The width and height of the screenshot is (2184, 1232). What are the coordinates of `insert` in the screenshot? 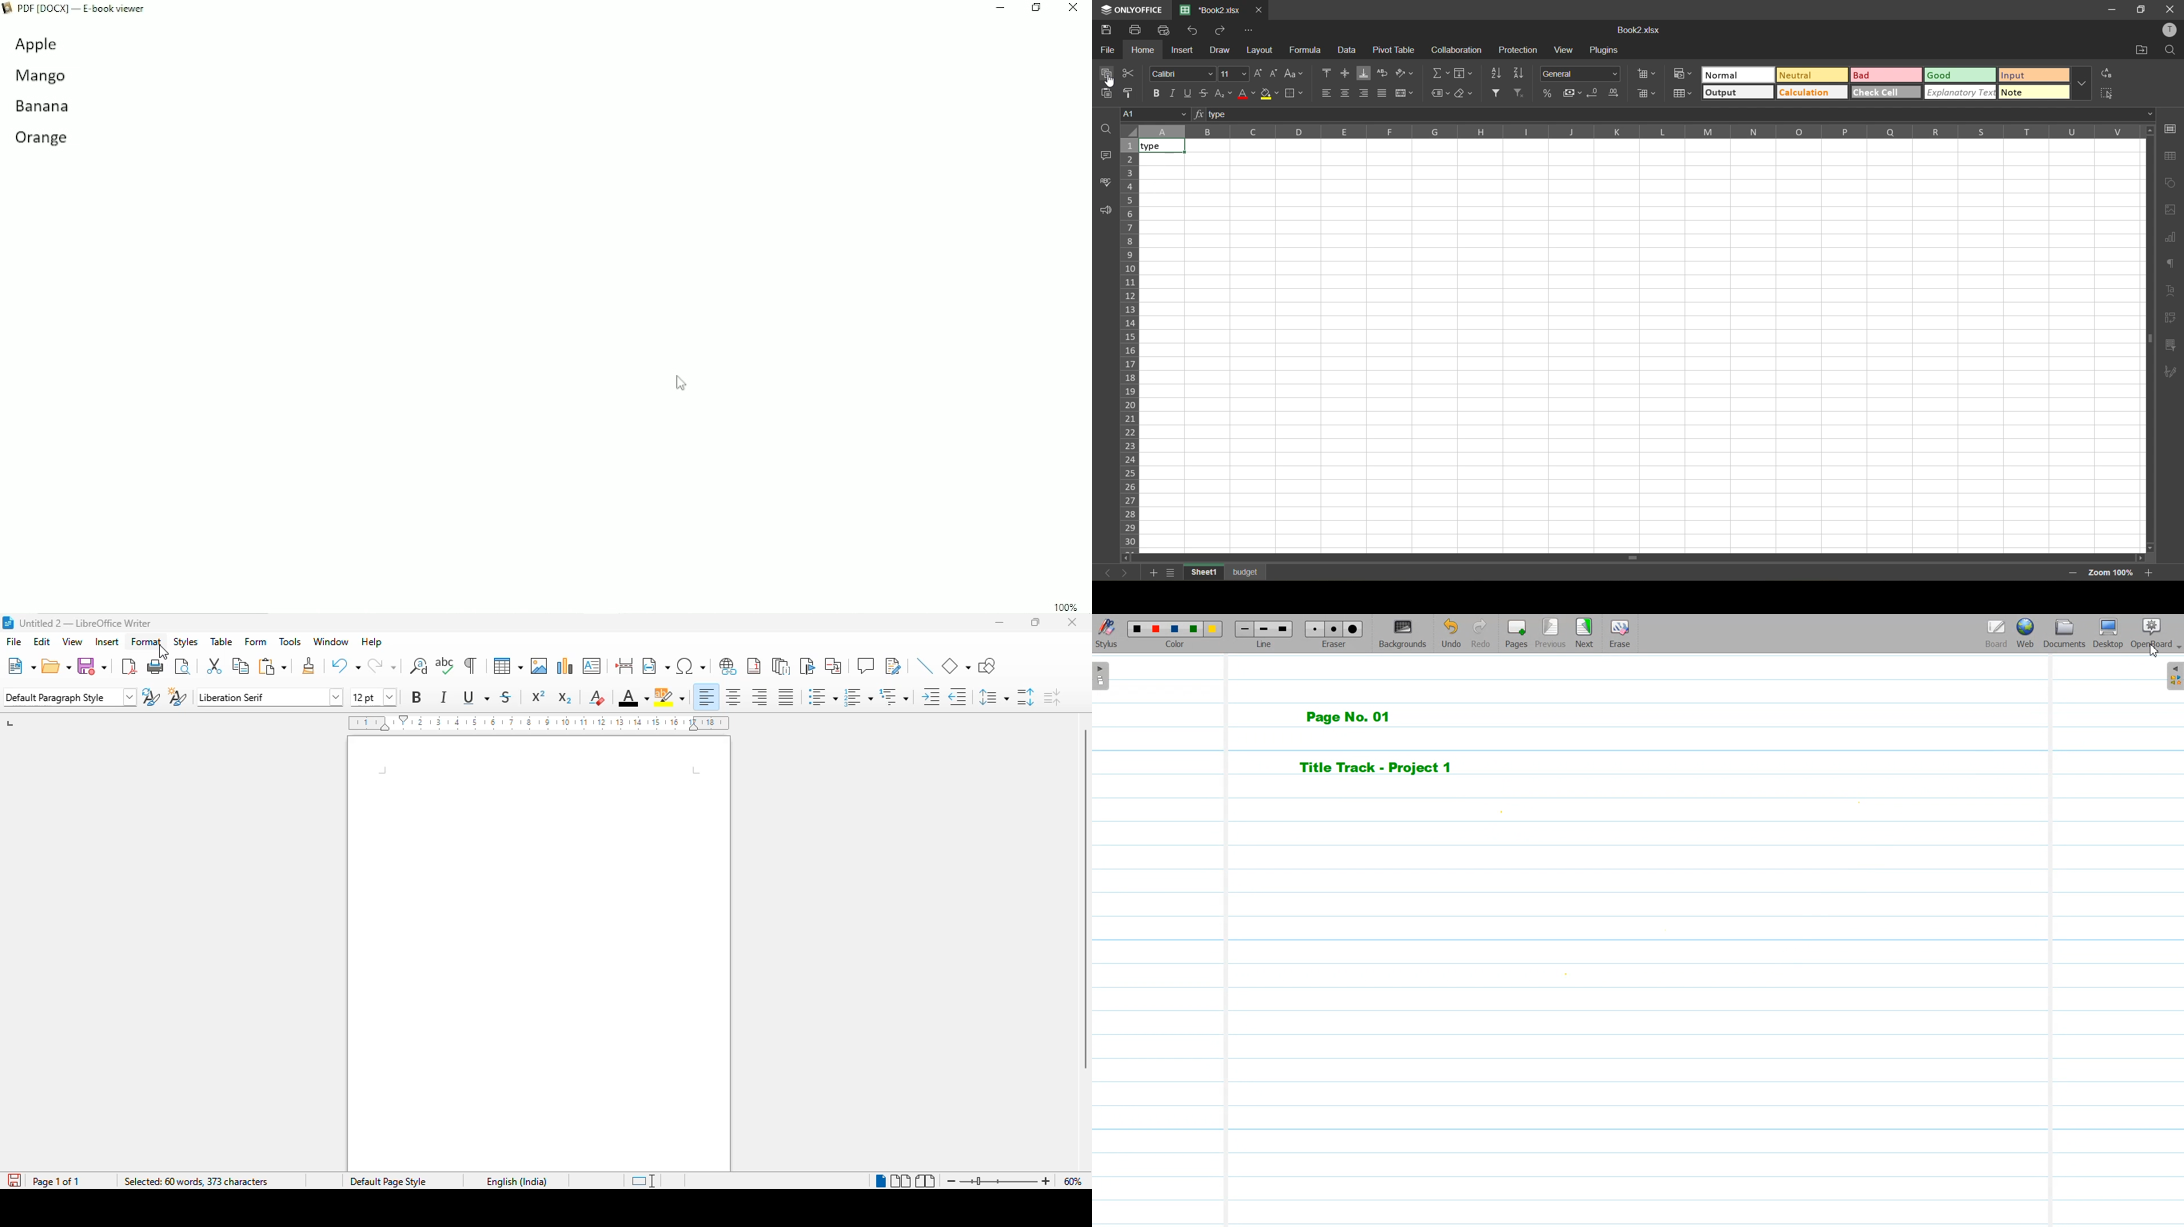 It's located at (1184, 52).